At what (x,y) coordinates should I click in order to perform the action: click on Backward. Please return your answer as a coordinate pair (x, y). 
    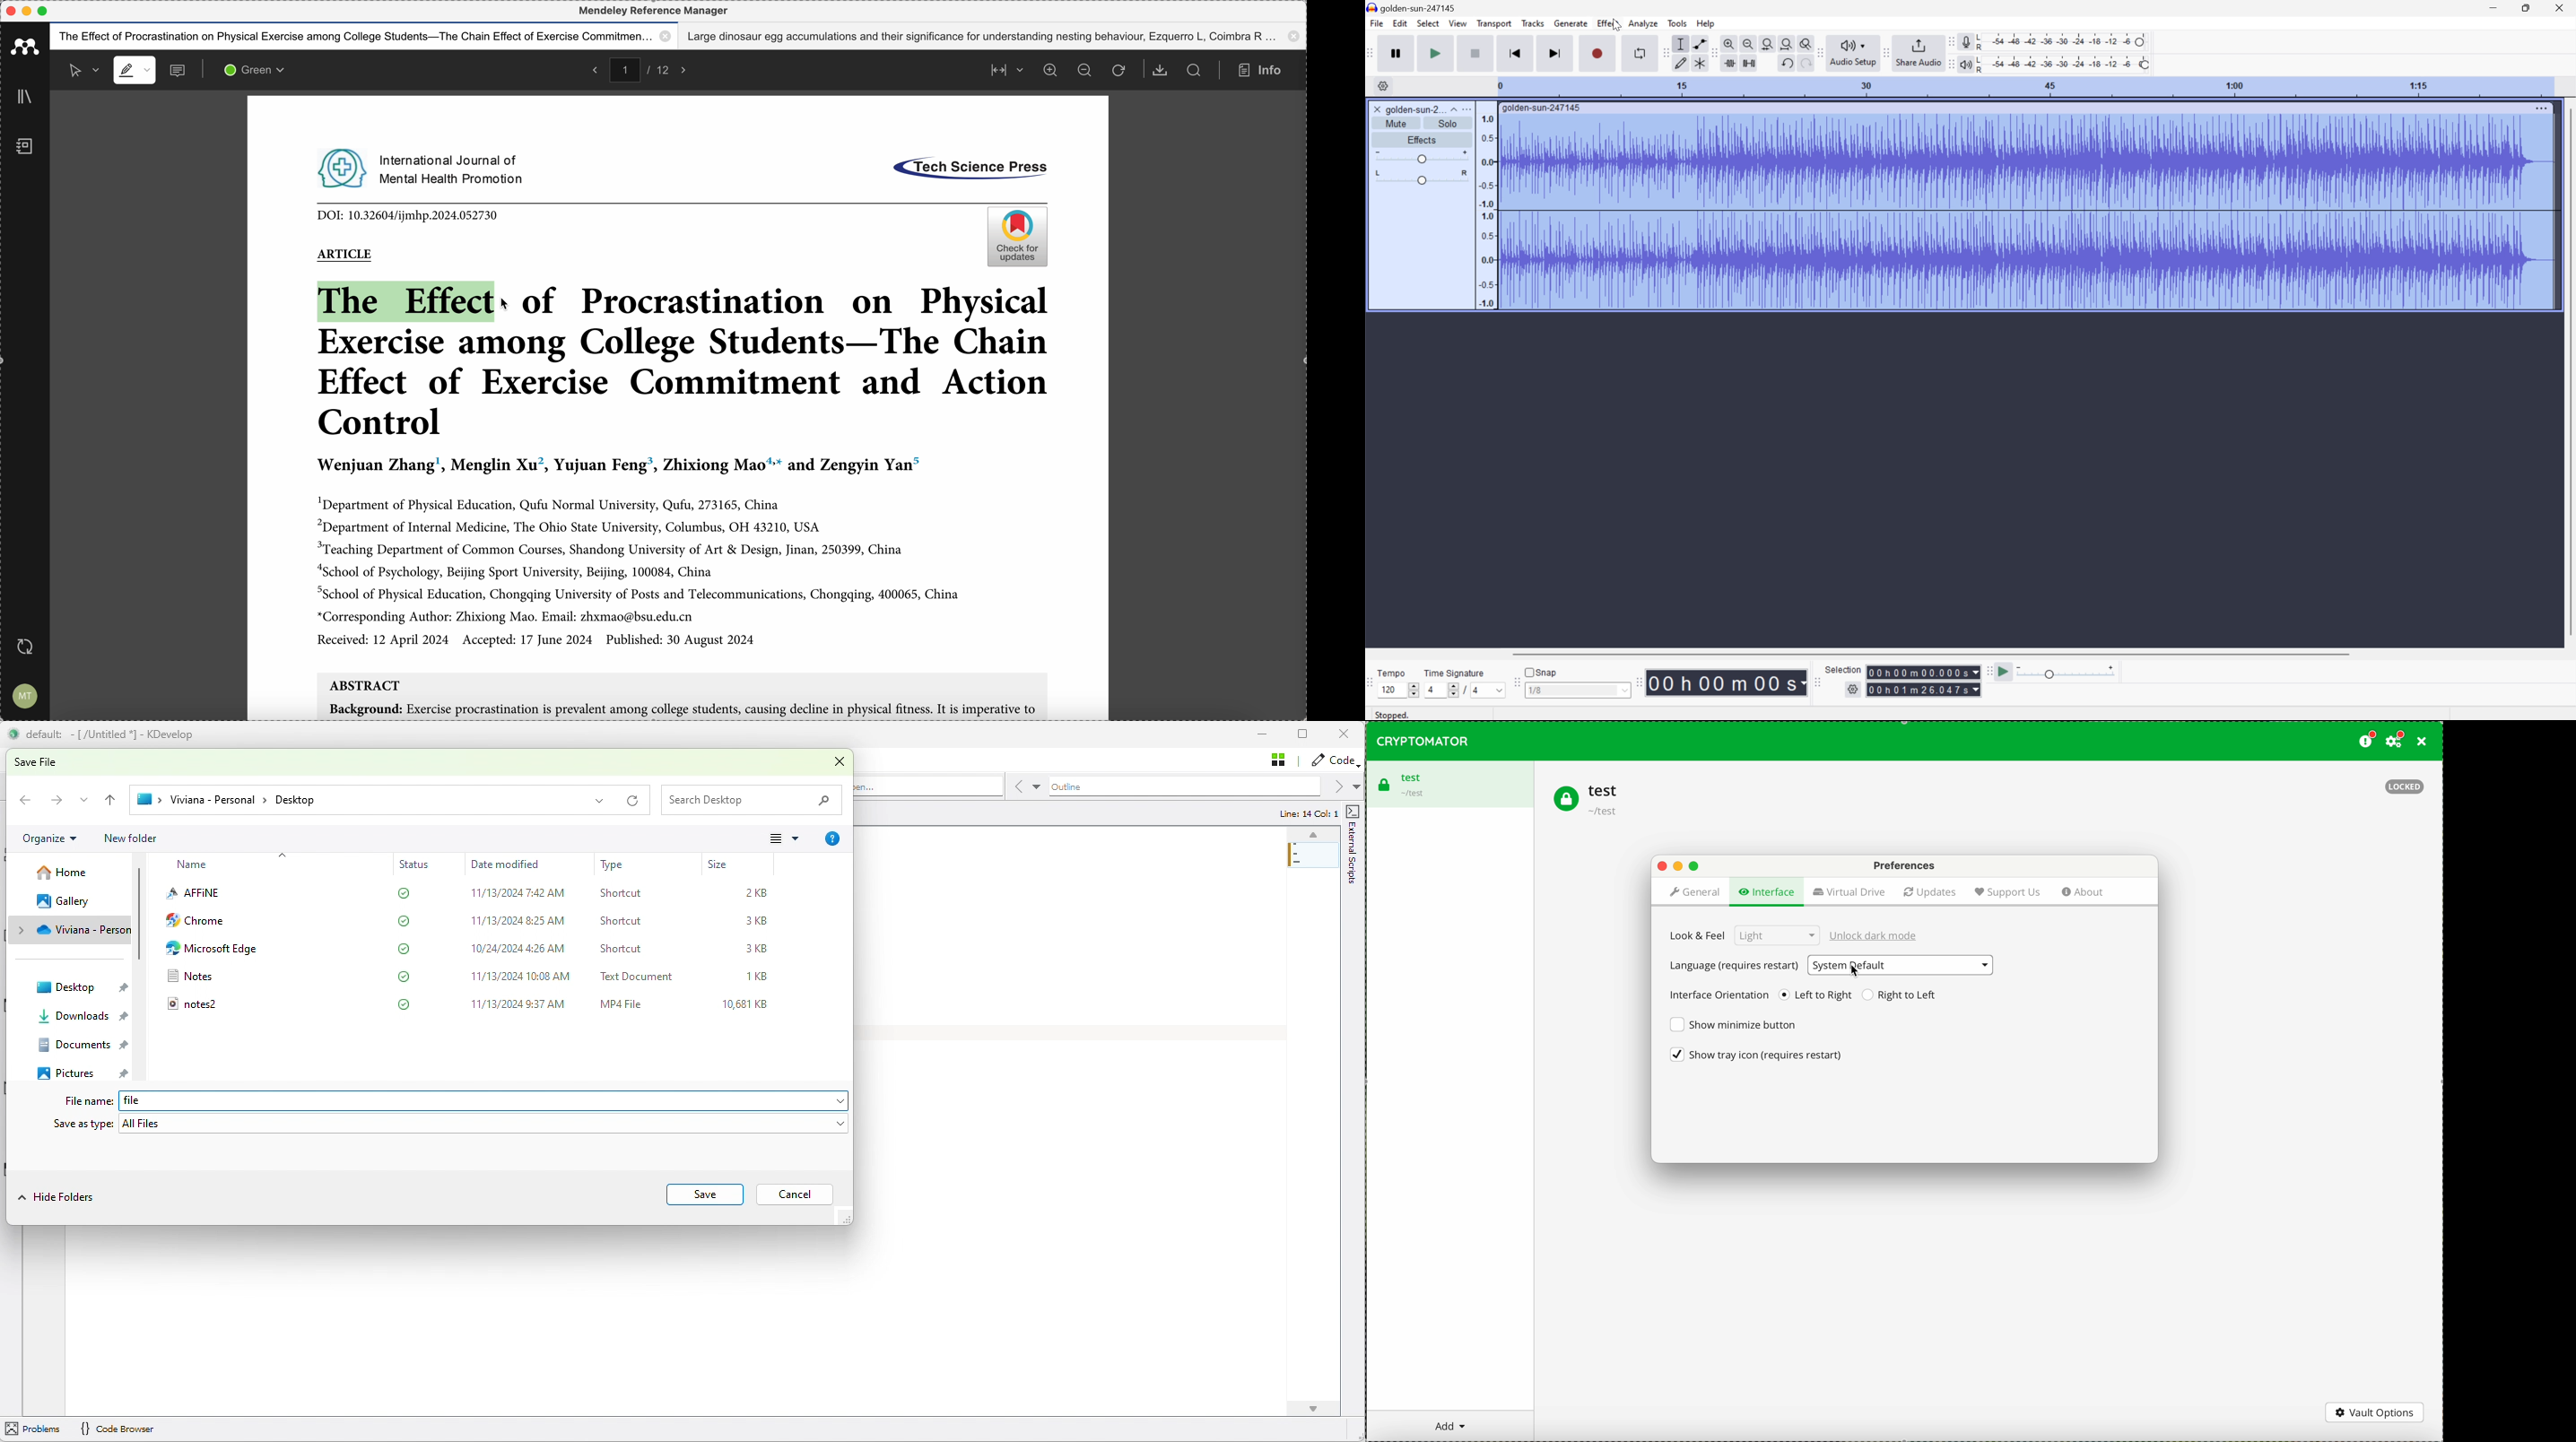
    Looking at the image, I should click on (28, 800).